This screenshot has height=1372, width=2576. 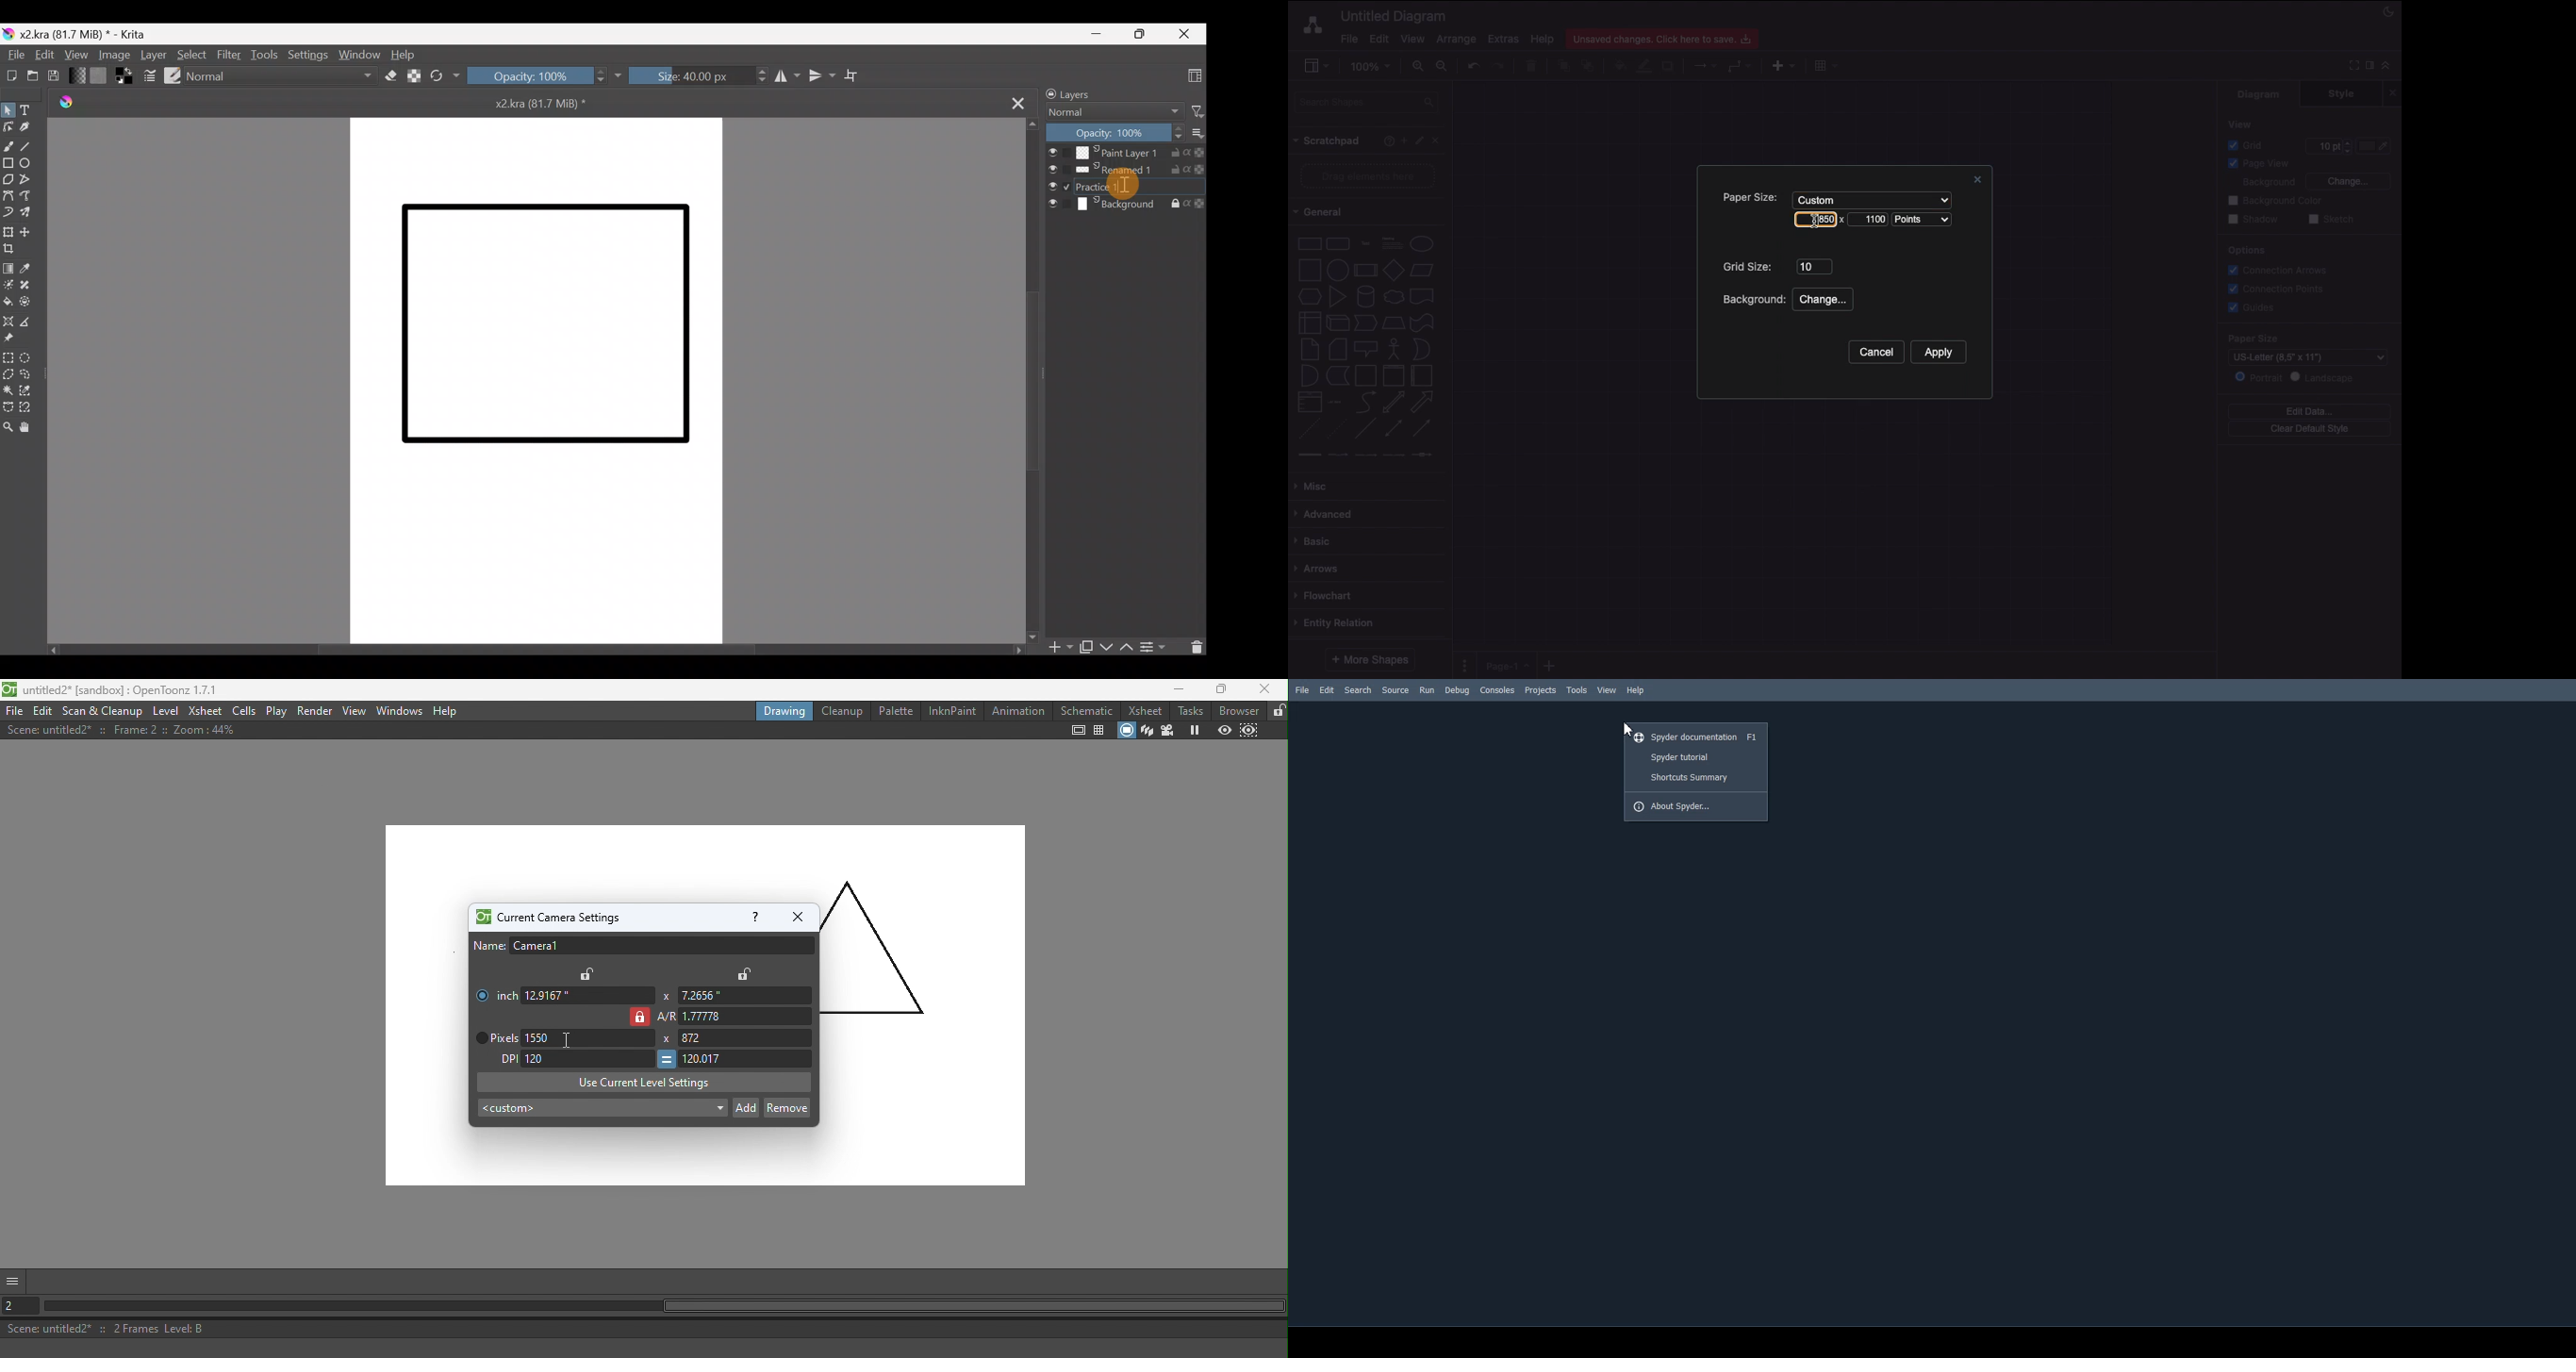 I want to click on x2kra (81.7 MiB) *, so click(x=544, y=104).